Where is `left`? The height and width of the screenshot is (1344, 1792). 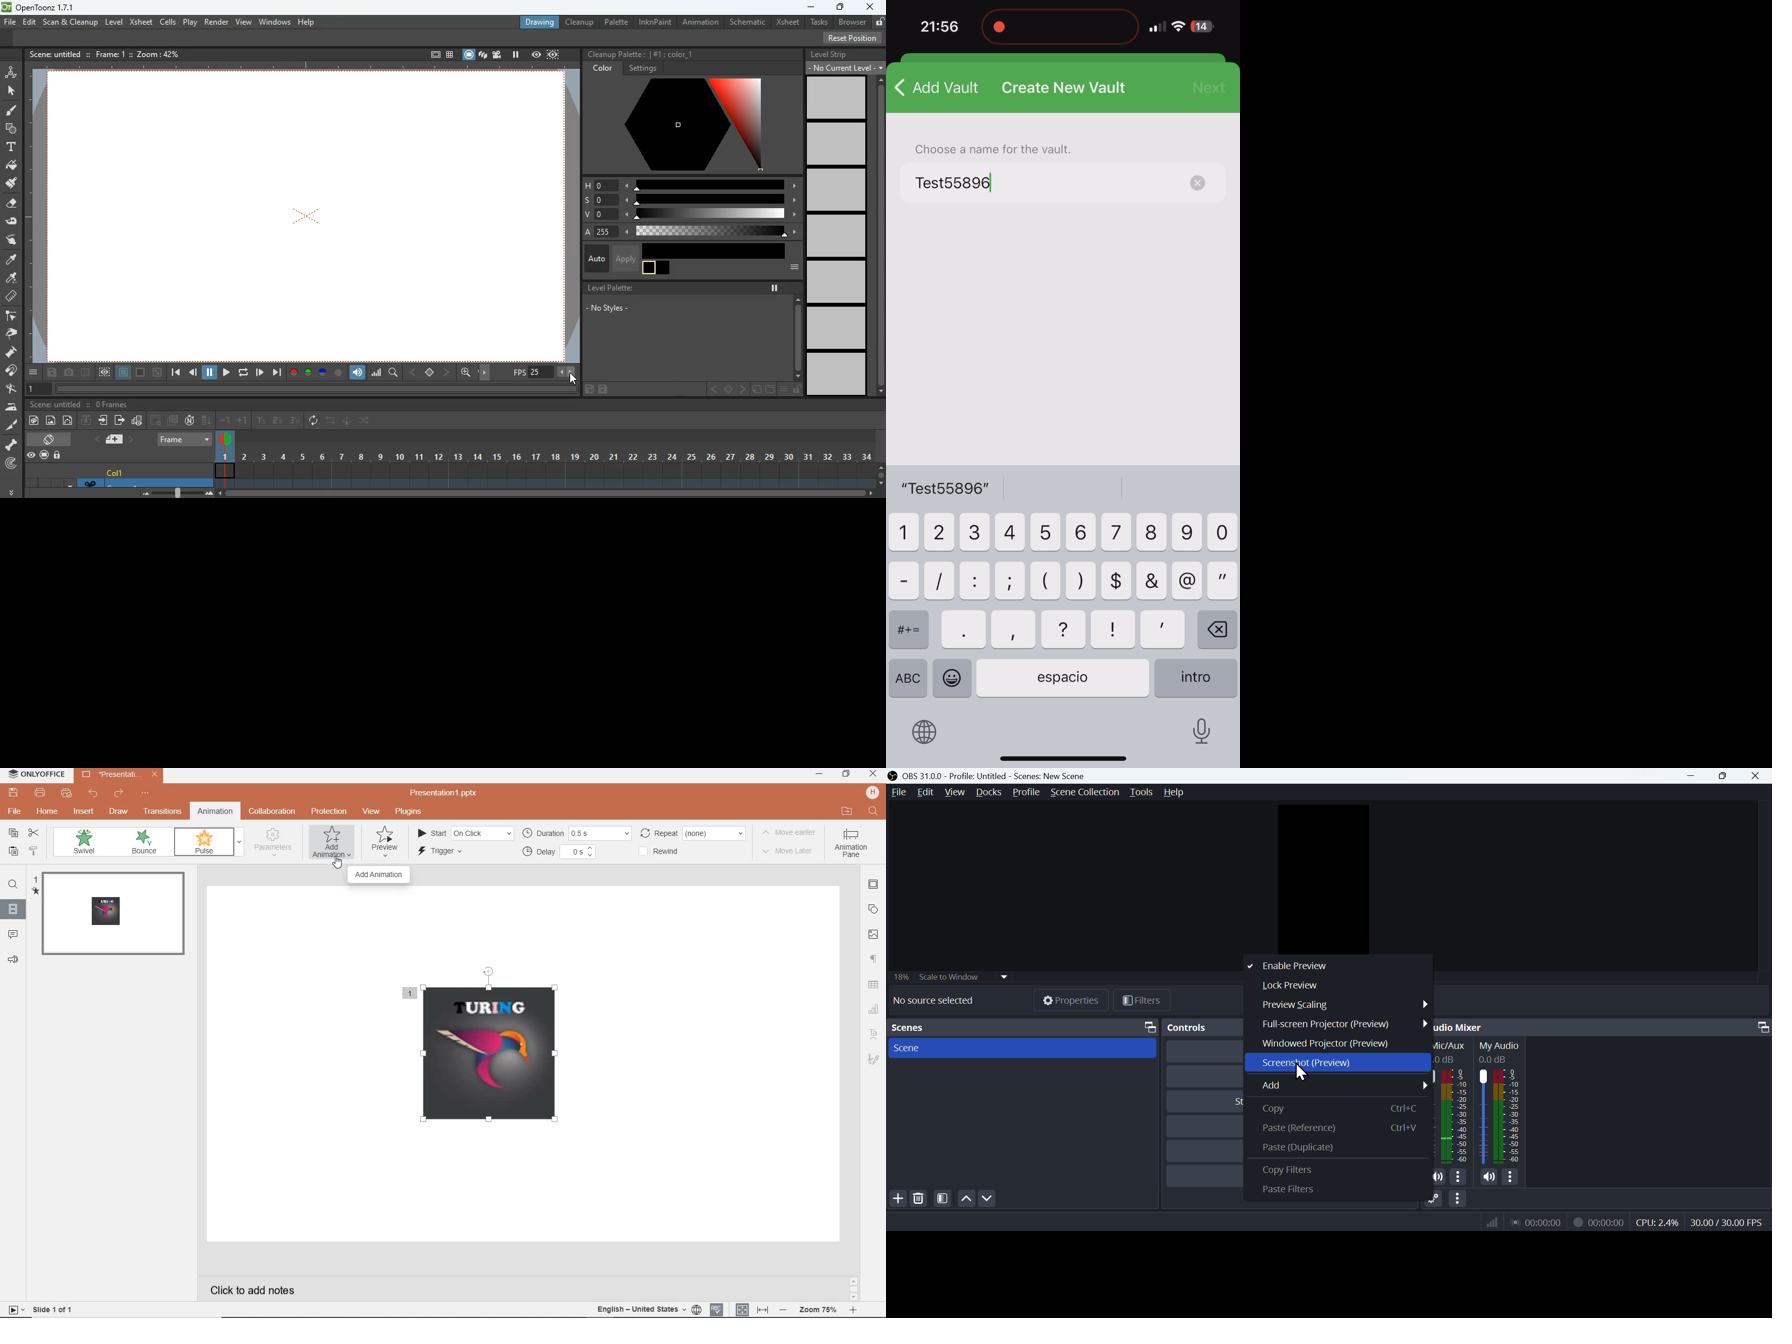 left is located at coordinates (710, 390).